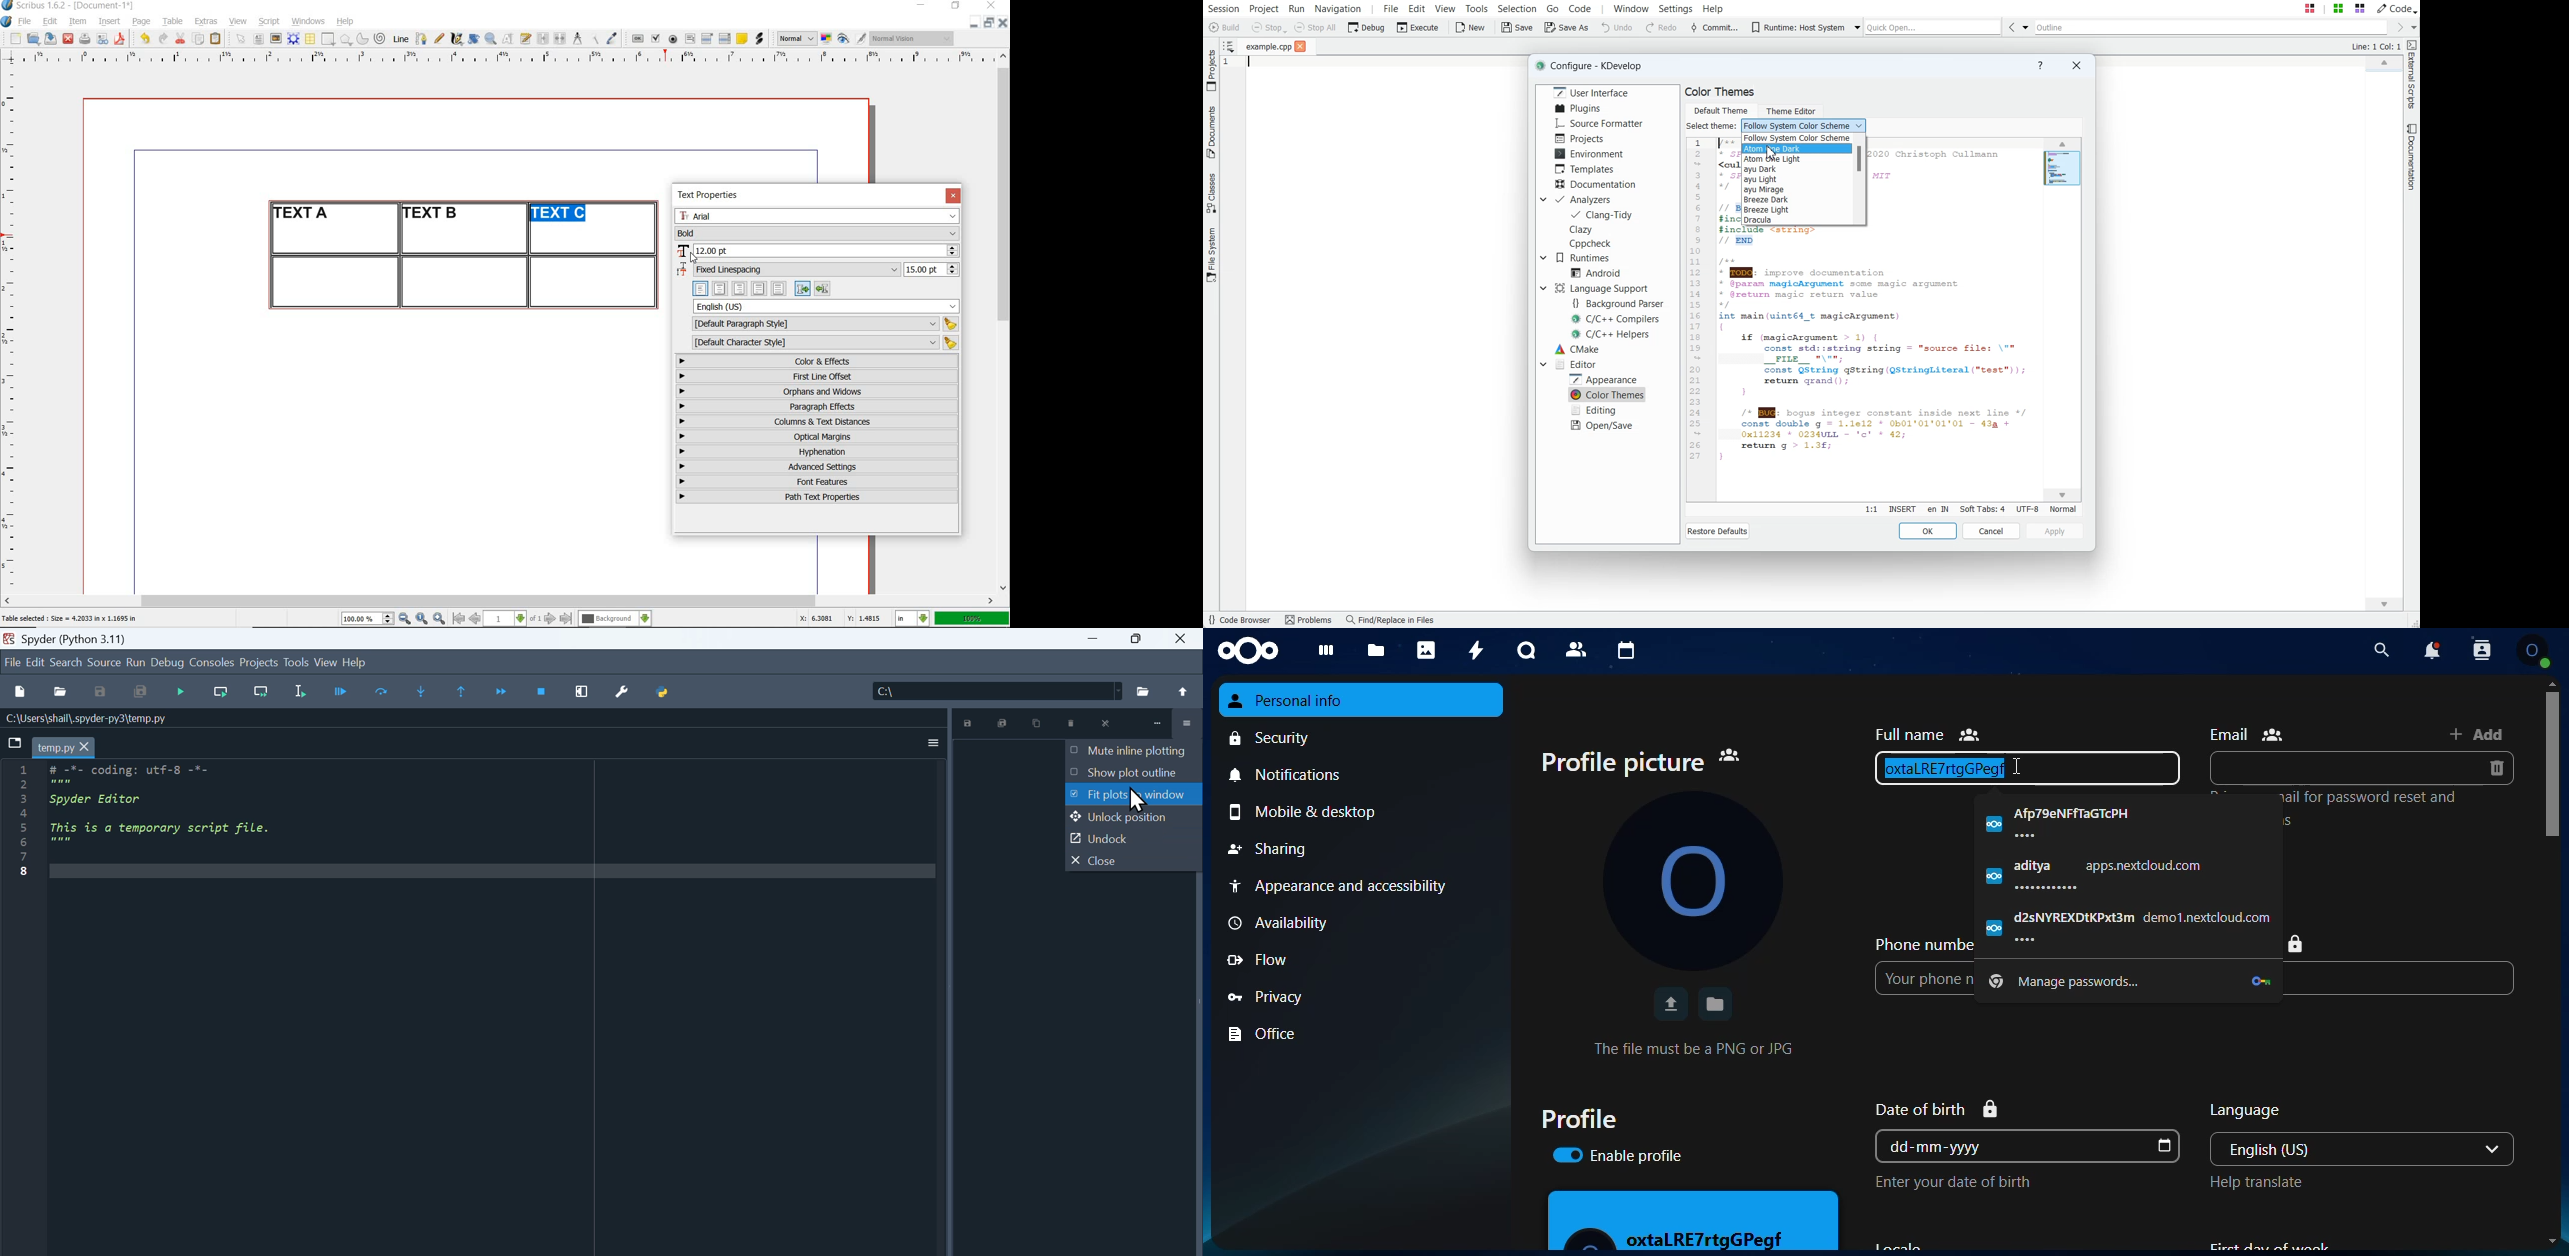 Image resolution: width=2576 pixels, height=1260 pixels. What do you see at coordinates (1694, 1220) in the screenshot?
I see `profile preview` at bounding box center [1694, 1220].